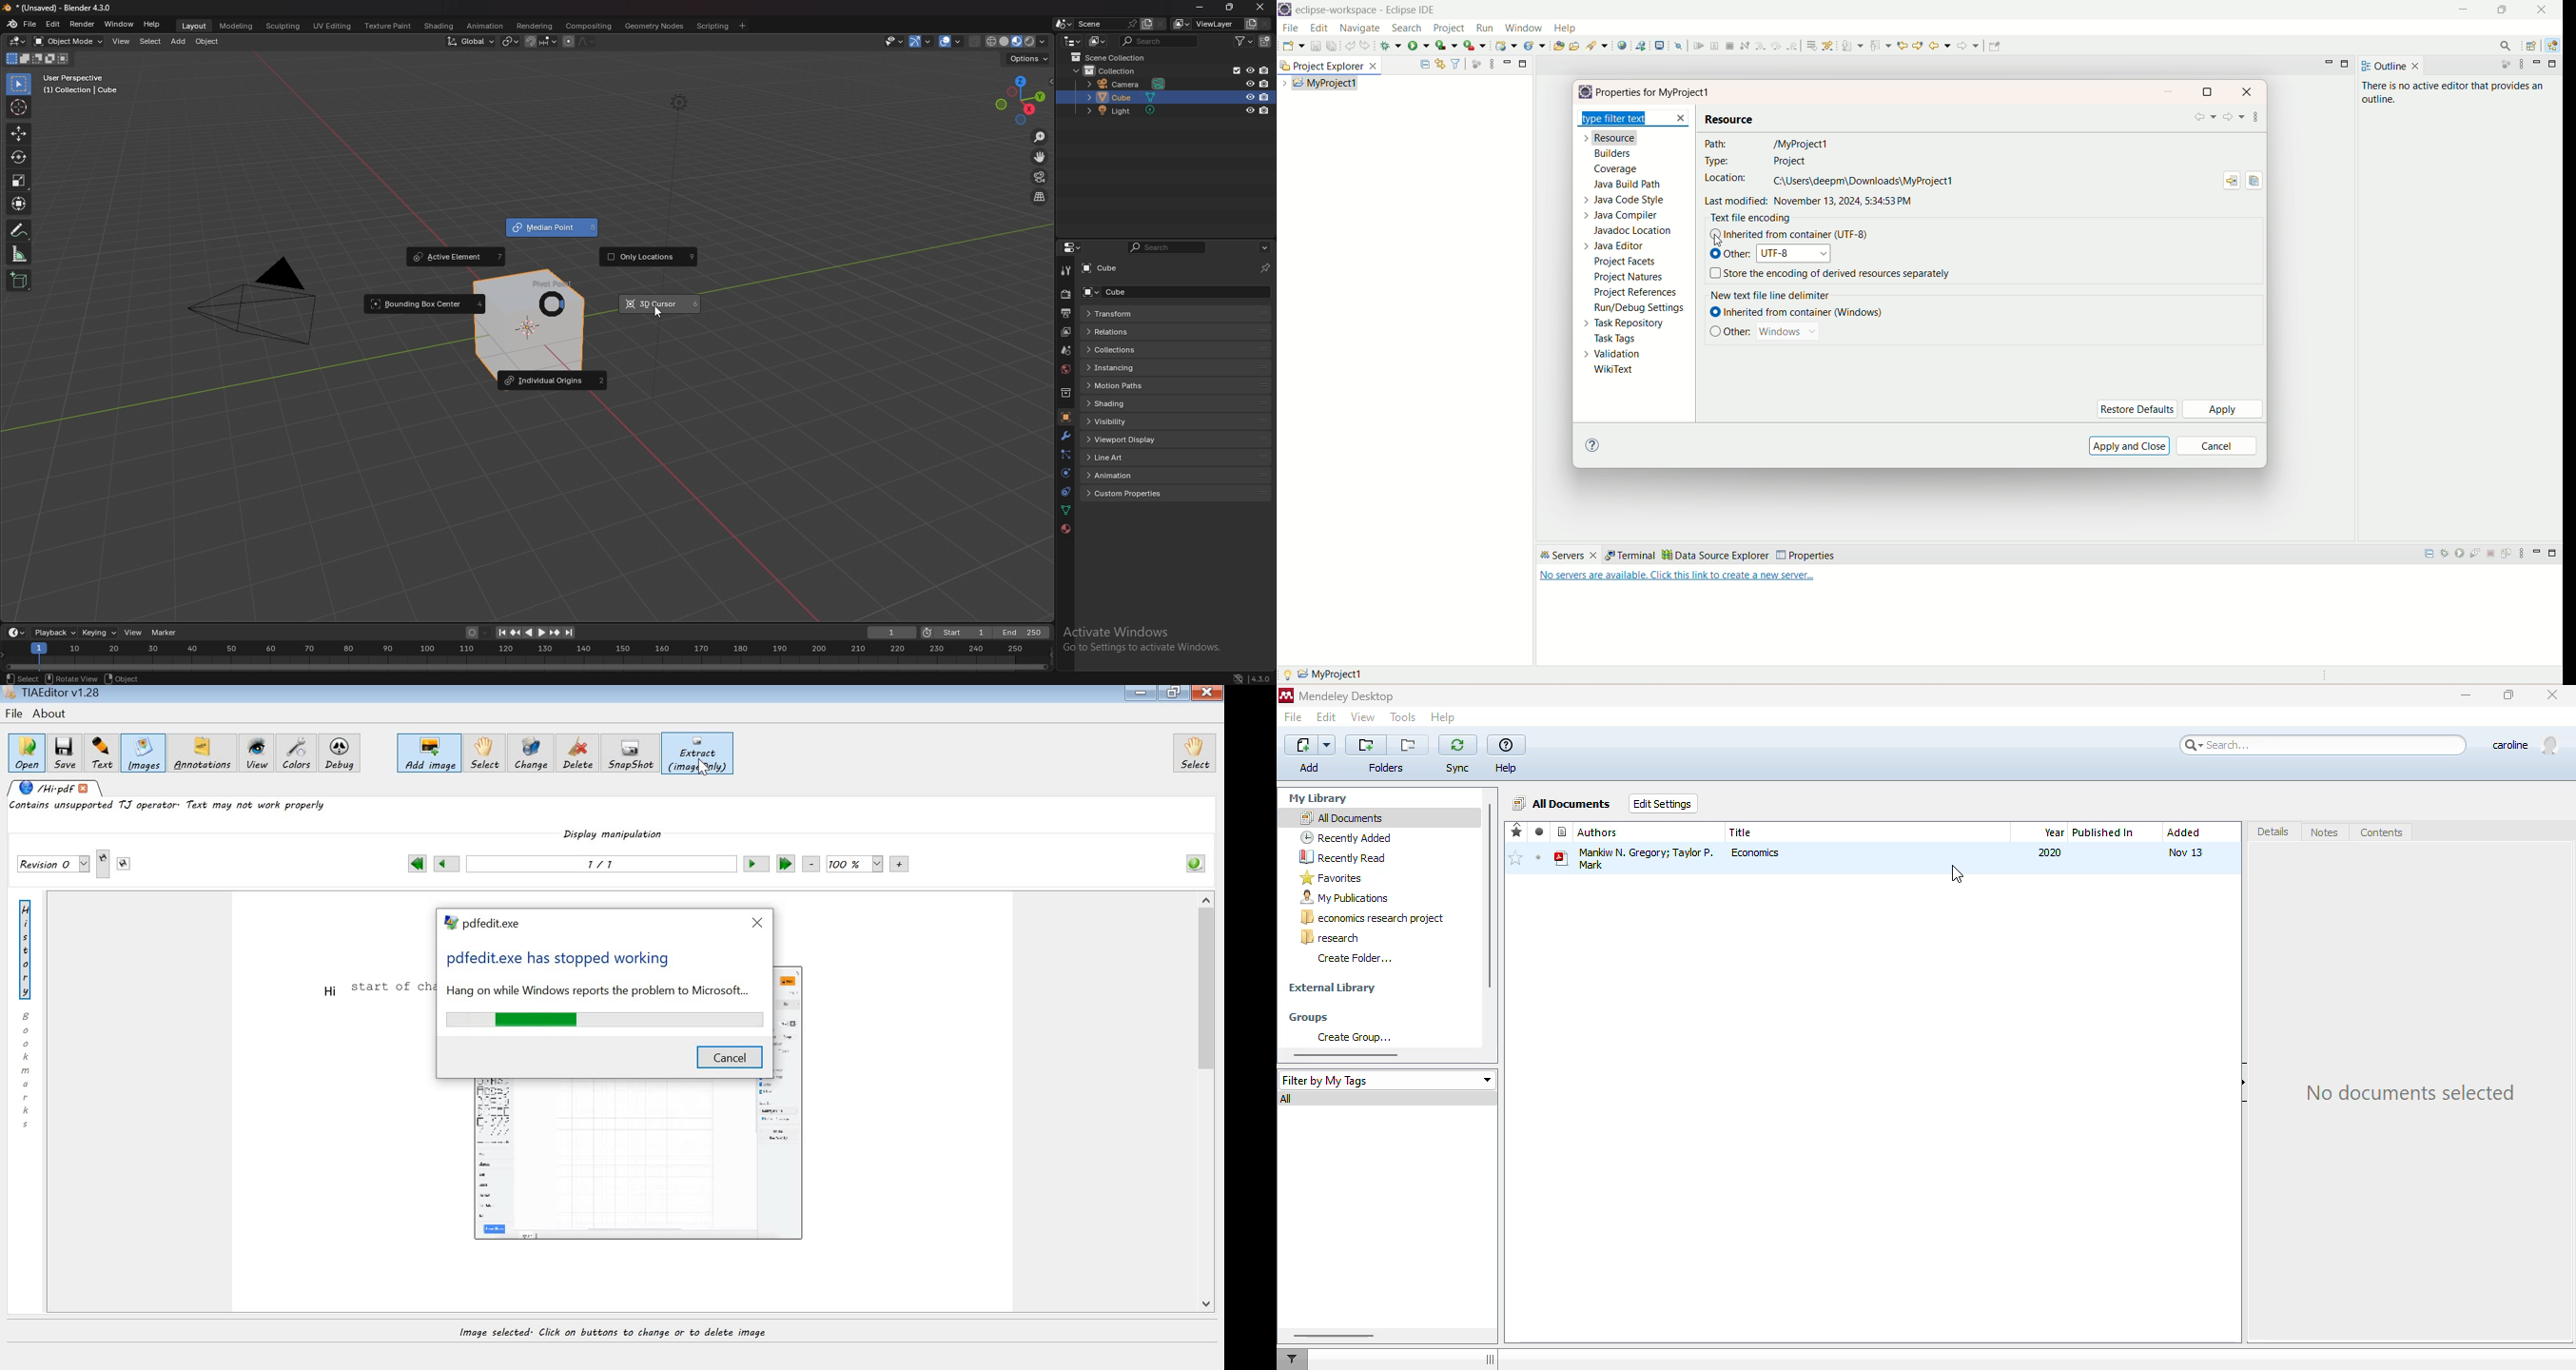 This screenshot has height=1372, width=2576. Describe the element at coordinates (1562, 831) in the screenshot. I see `recently added` at that location.